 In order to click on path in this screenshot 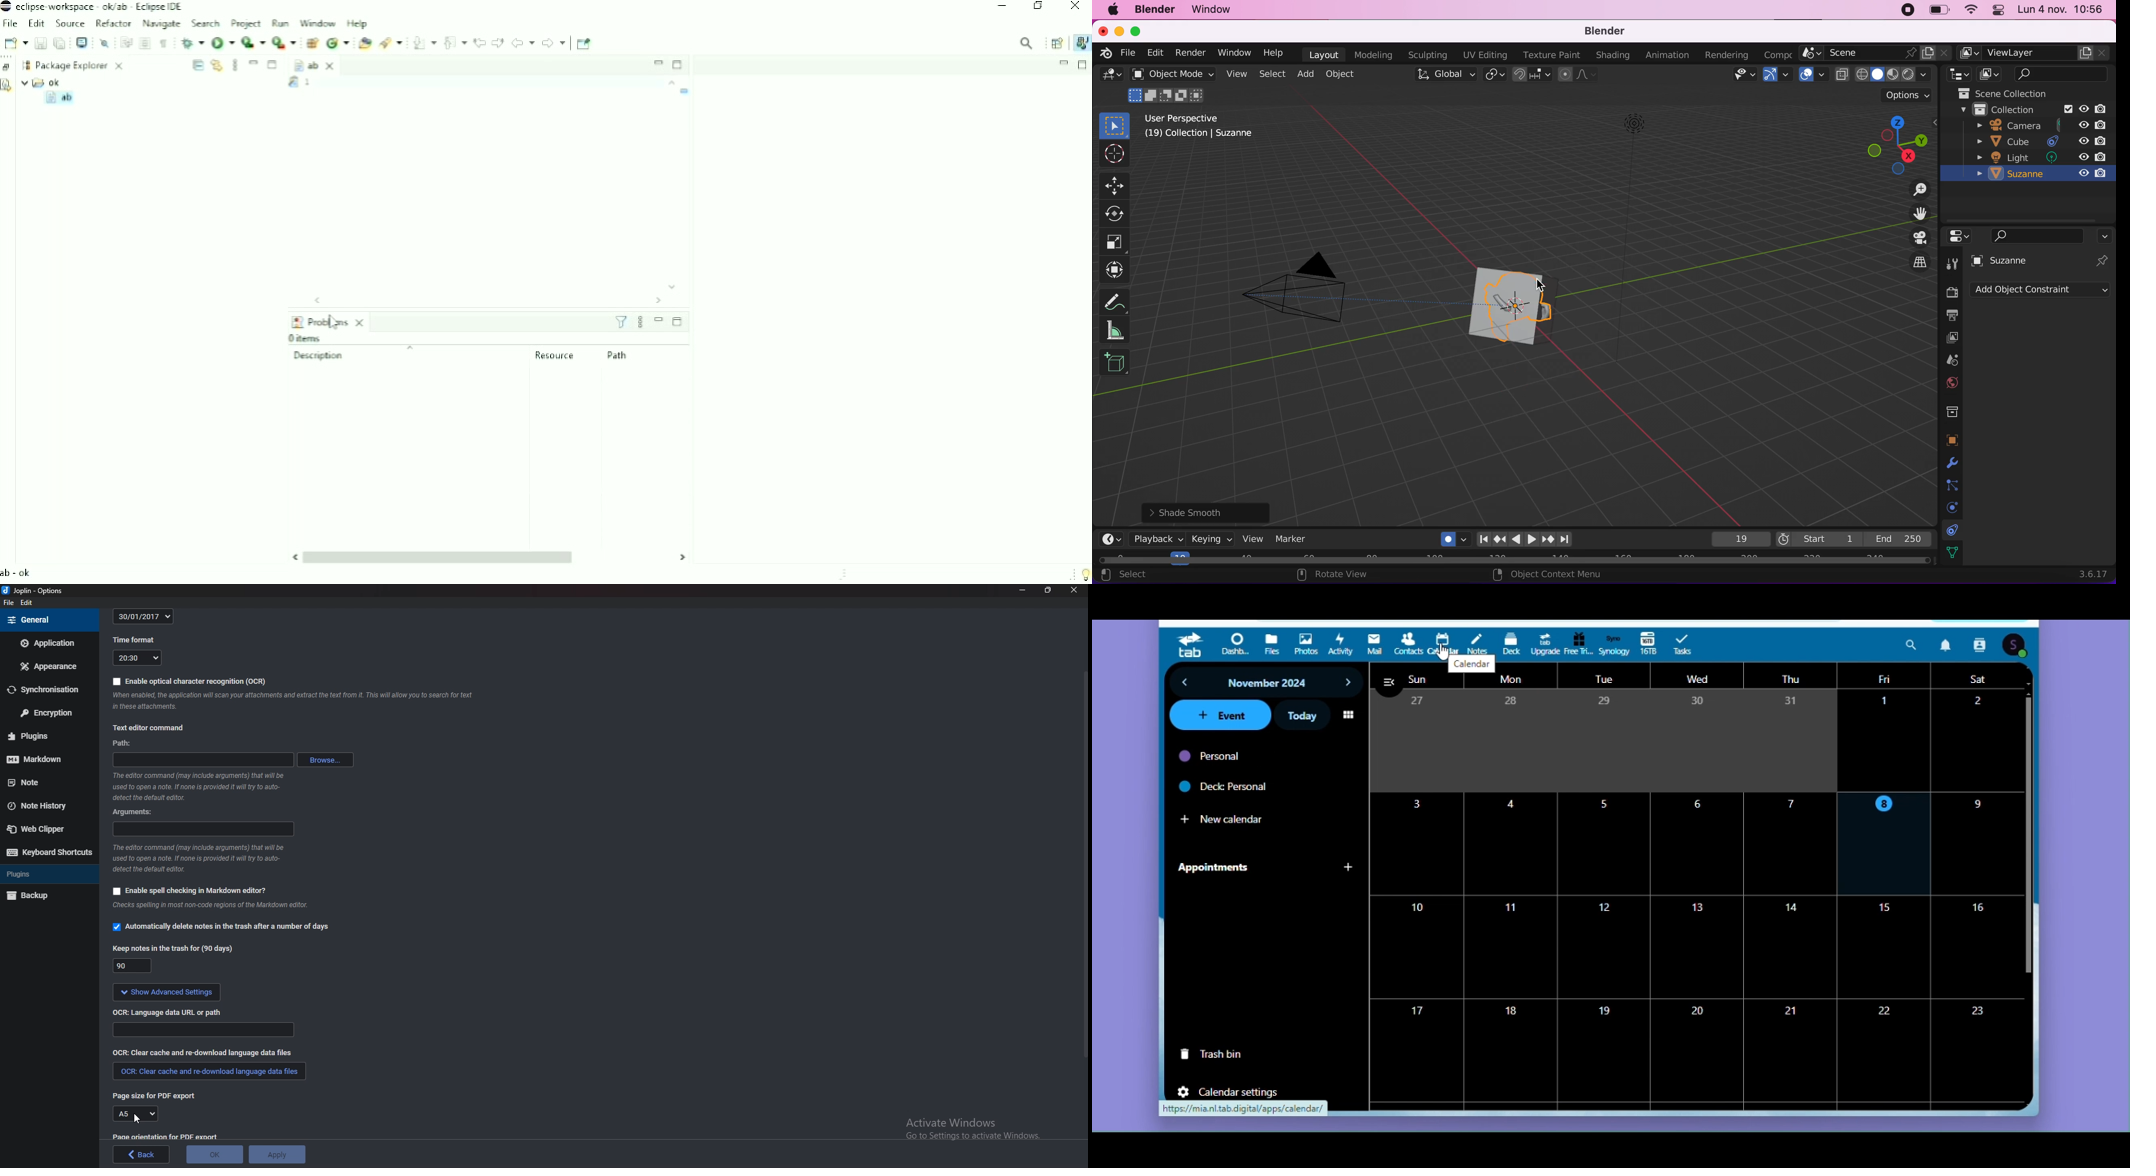, I will do `click(202, 760)`.